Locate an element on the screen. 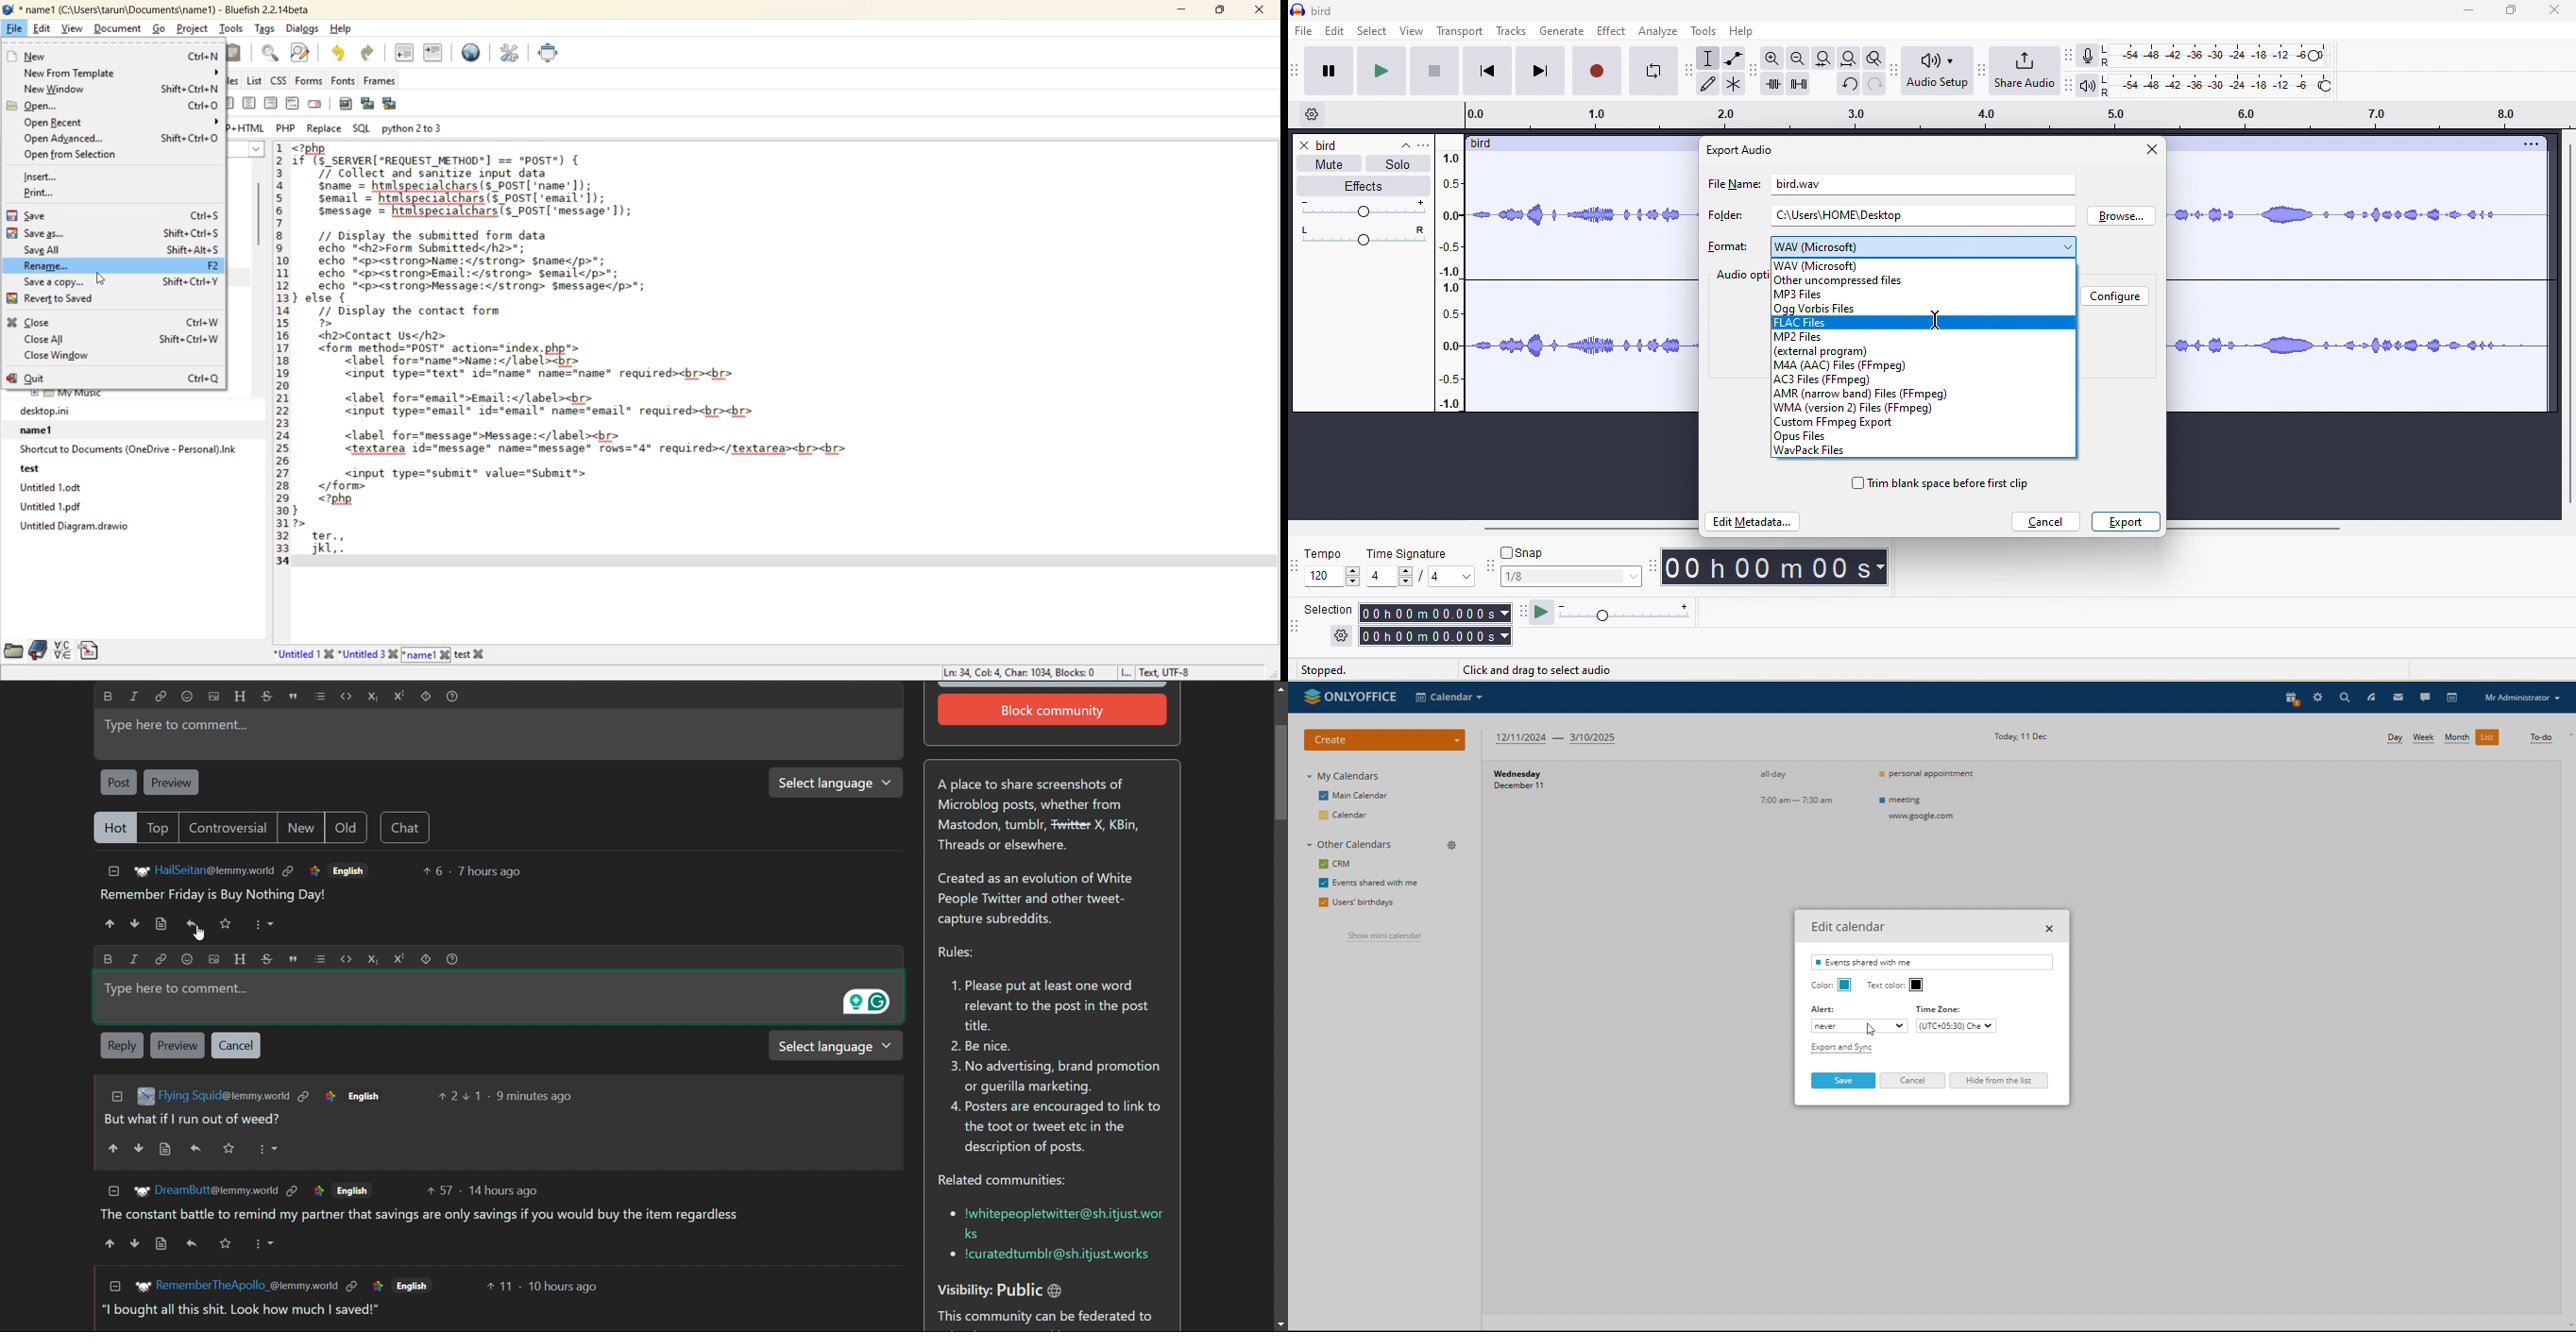  zoom in is located at coordinates (1774, 60).